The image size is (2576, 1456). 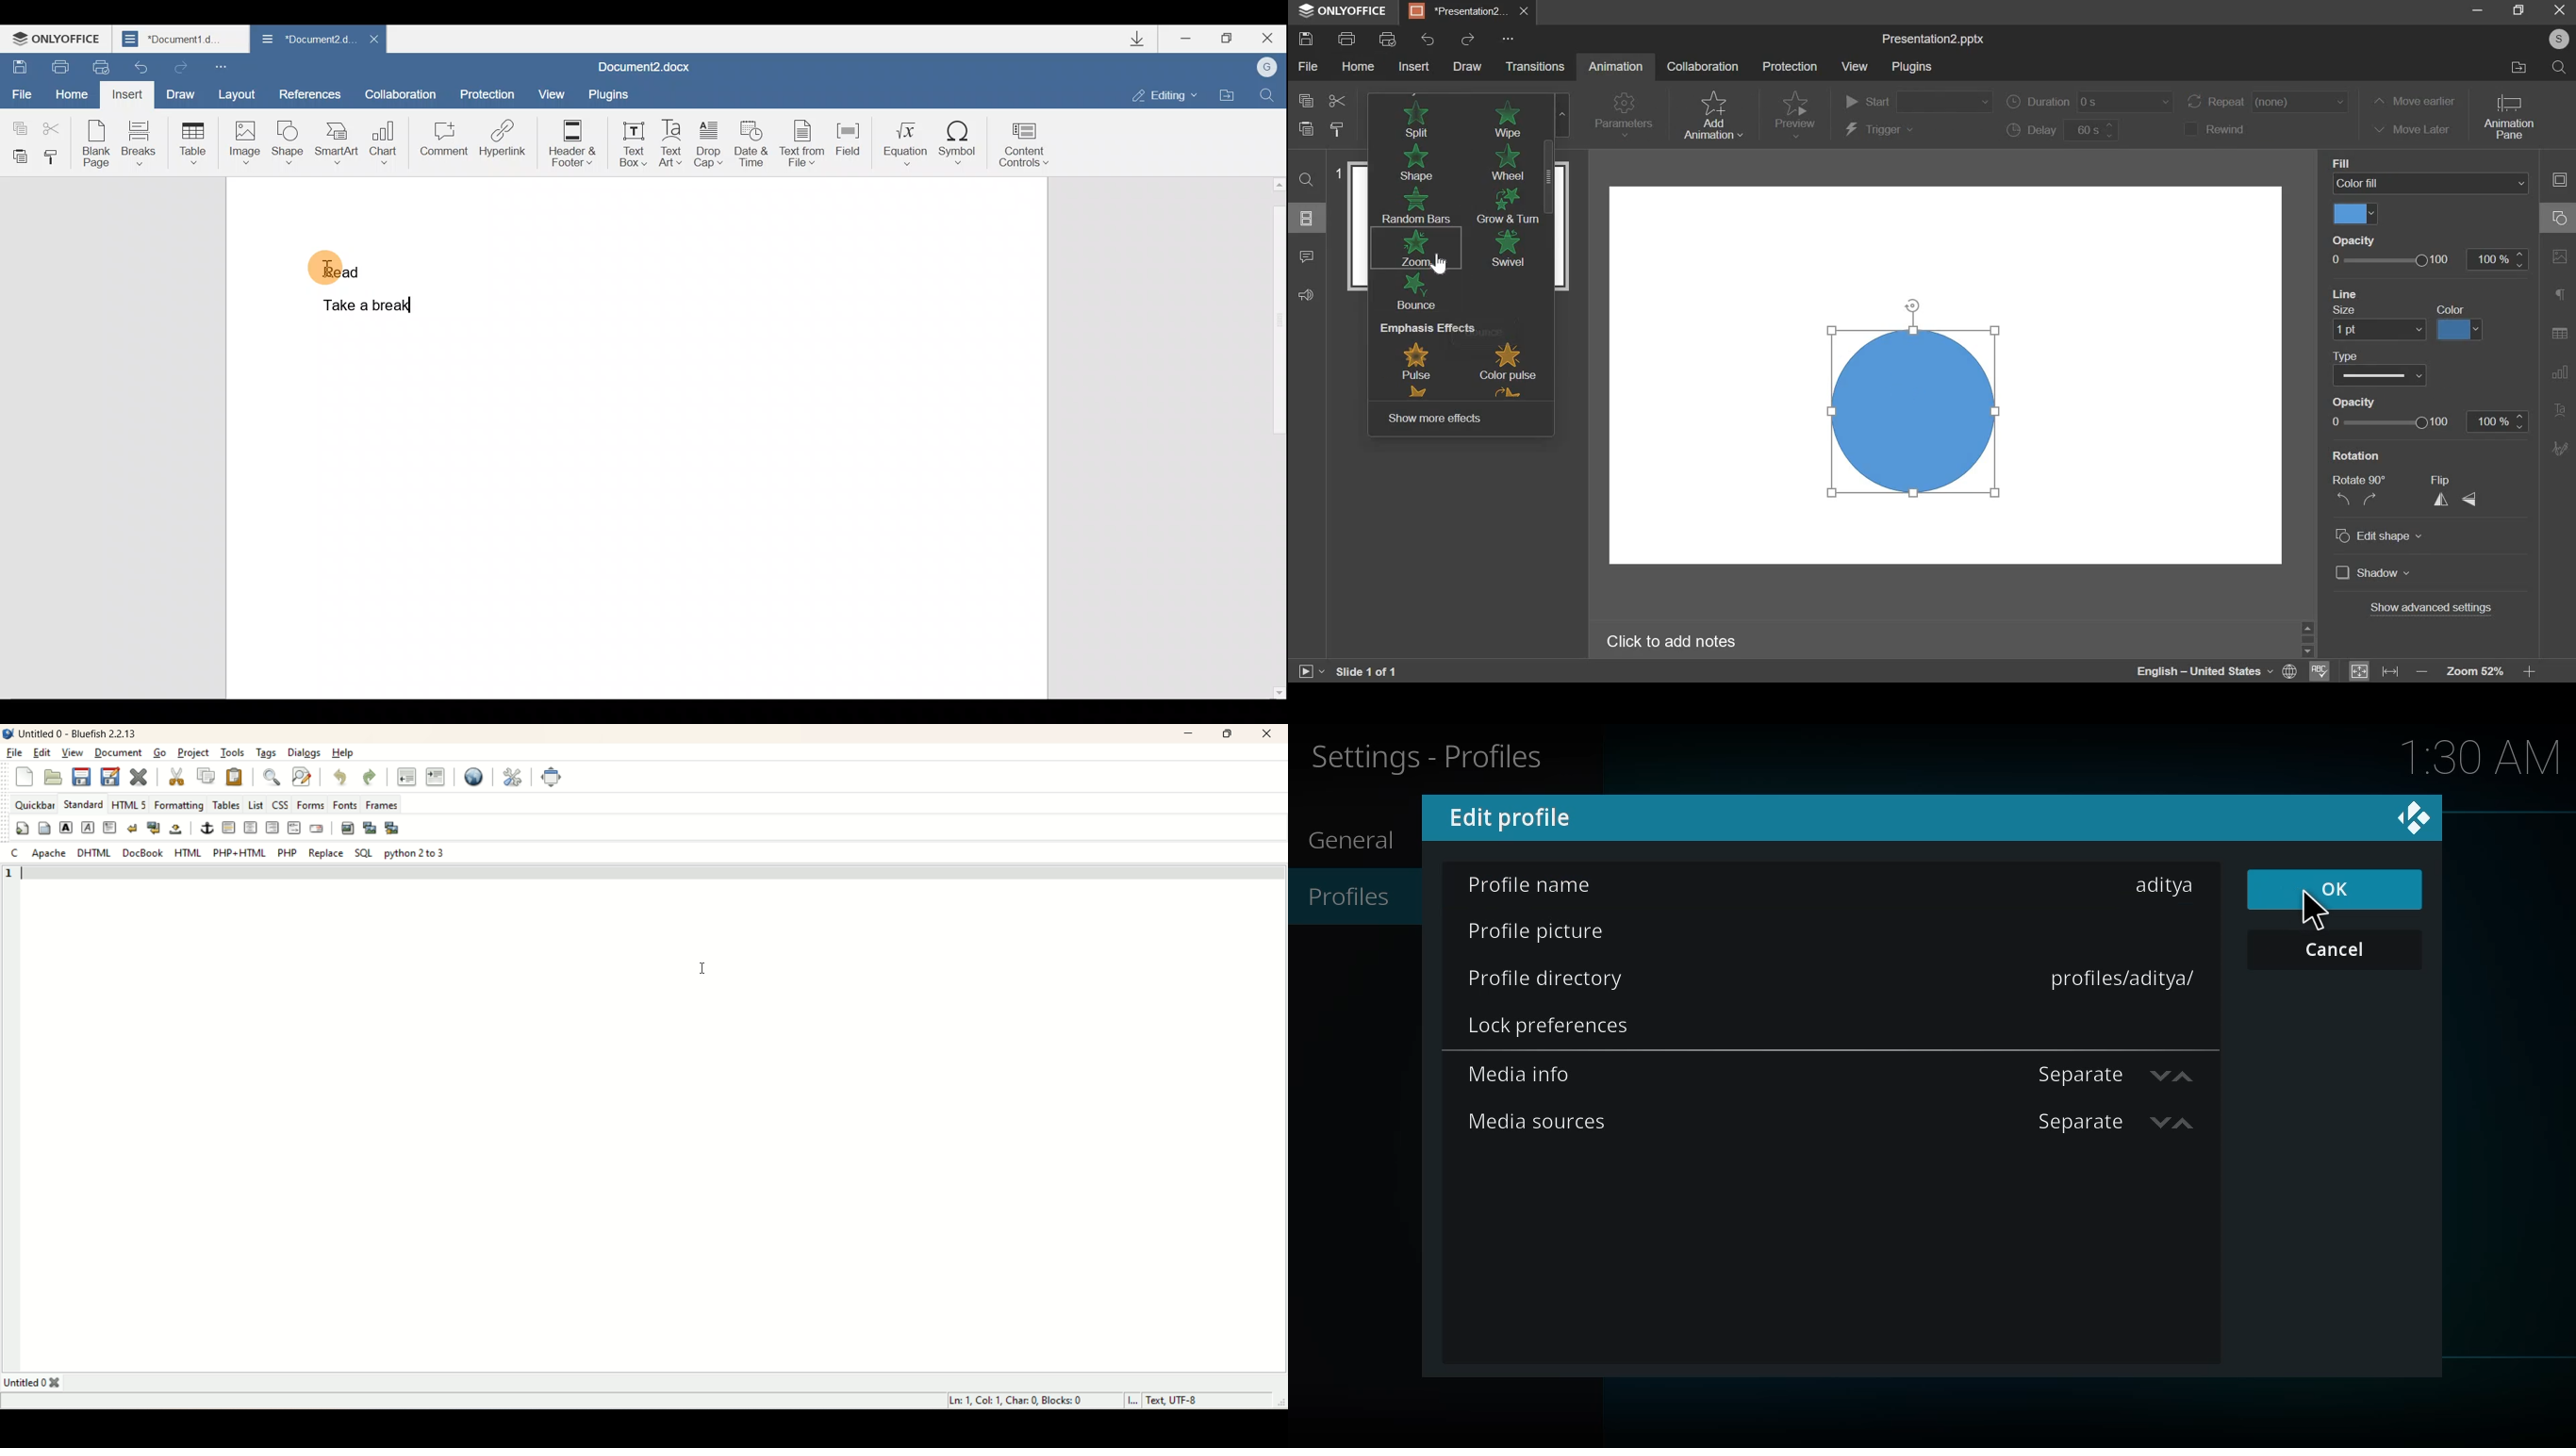 I want to click on File, so click(x=1307, y=67).